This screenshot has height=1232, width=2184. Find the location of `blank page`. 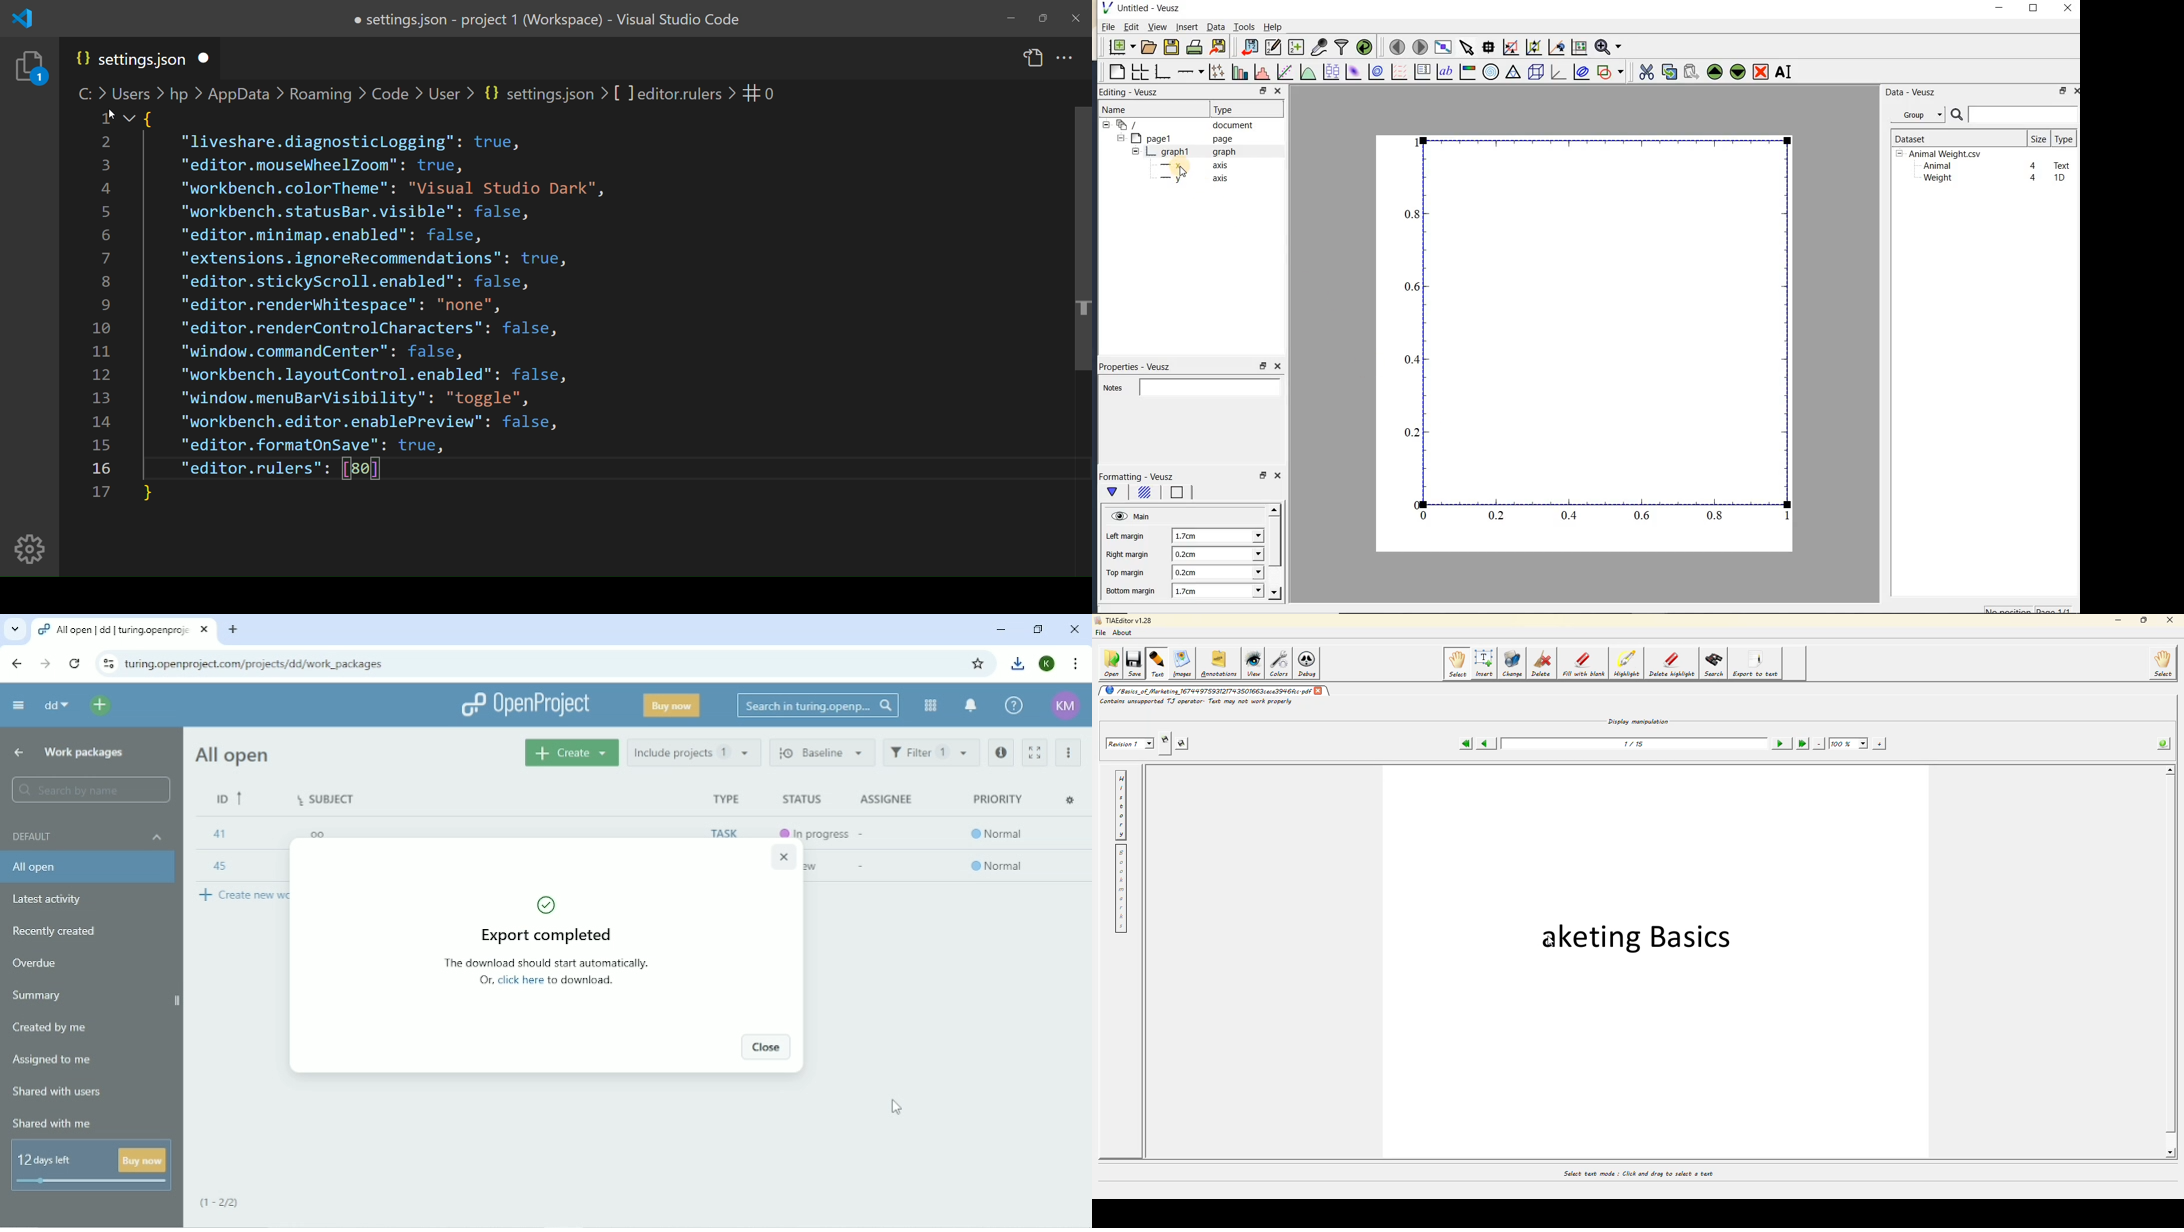

blank page is located at coordinates (1116, 72).